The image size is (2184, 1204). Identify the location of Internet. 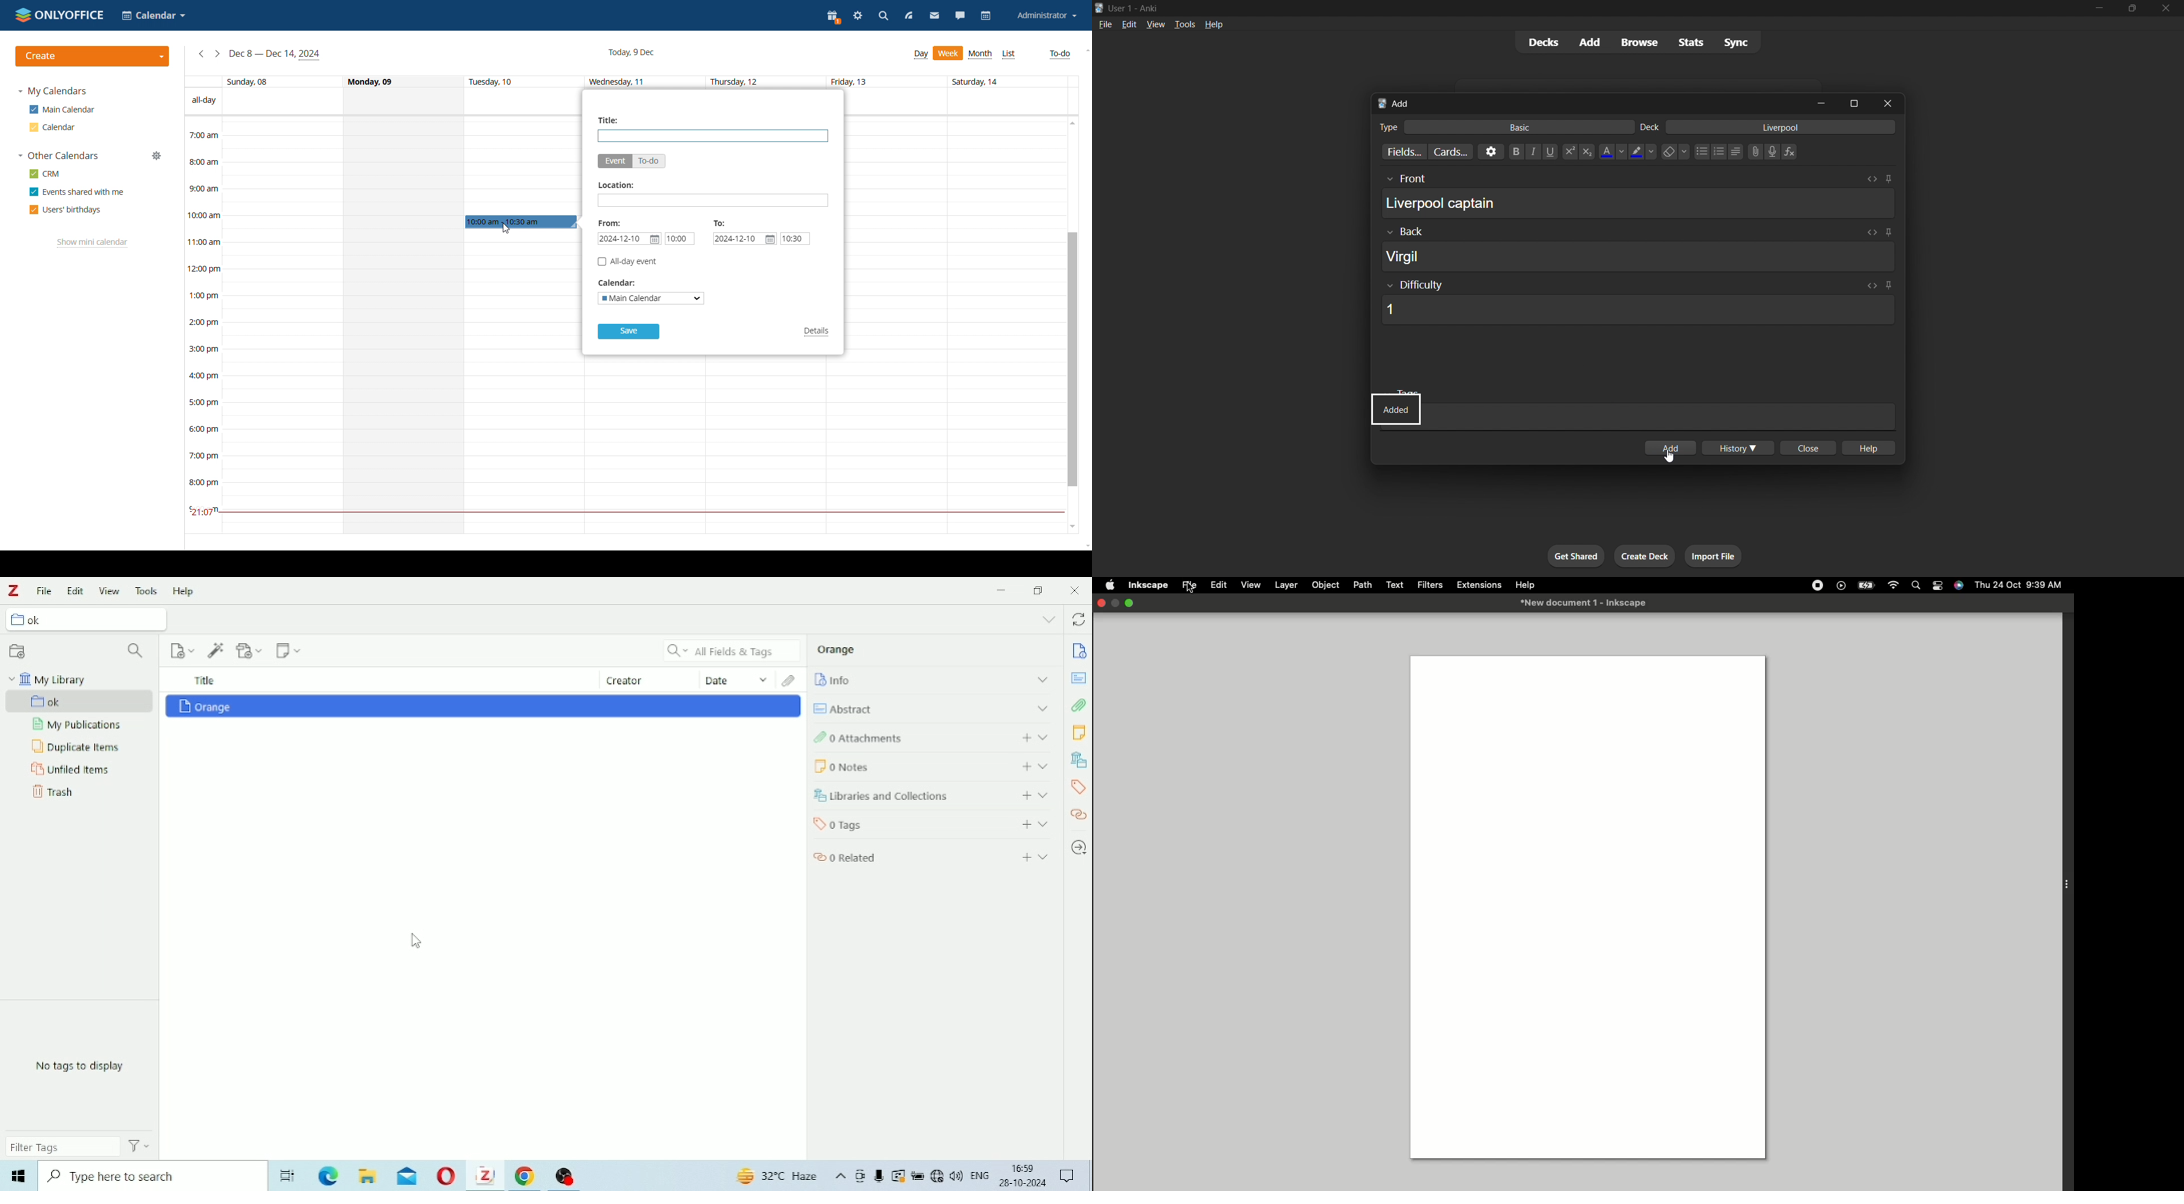
(937, 1177).